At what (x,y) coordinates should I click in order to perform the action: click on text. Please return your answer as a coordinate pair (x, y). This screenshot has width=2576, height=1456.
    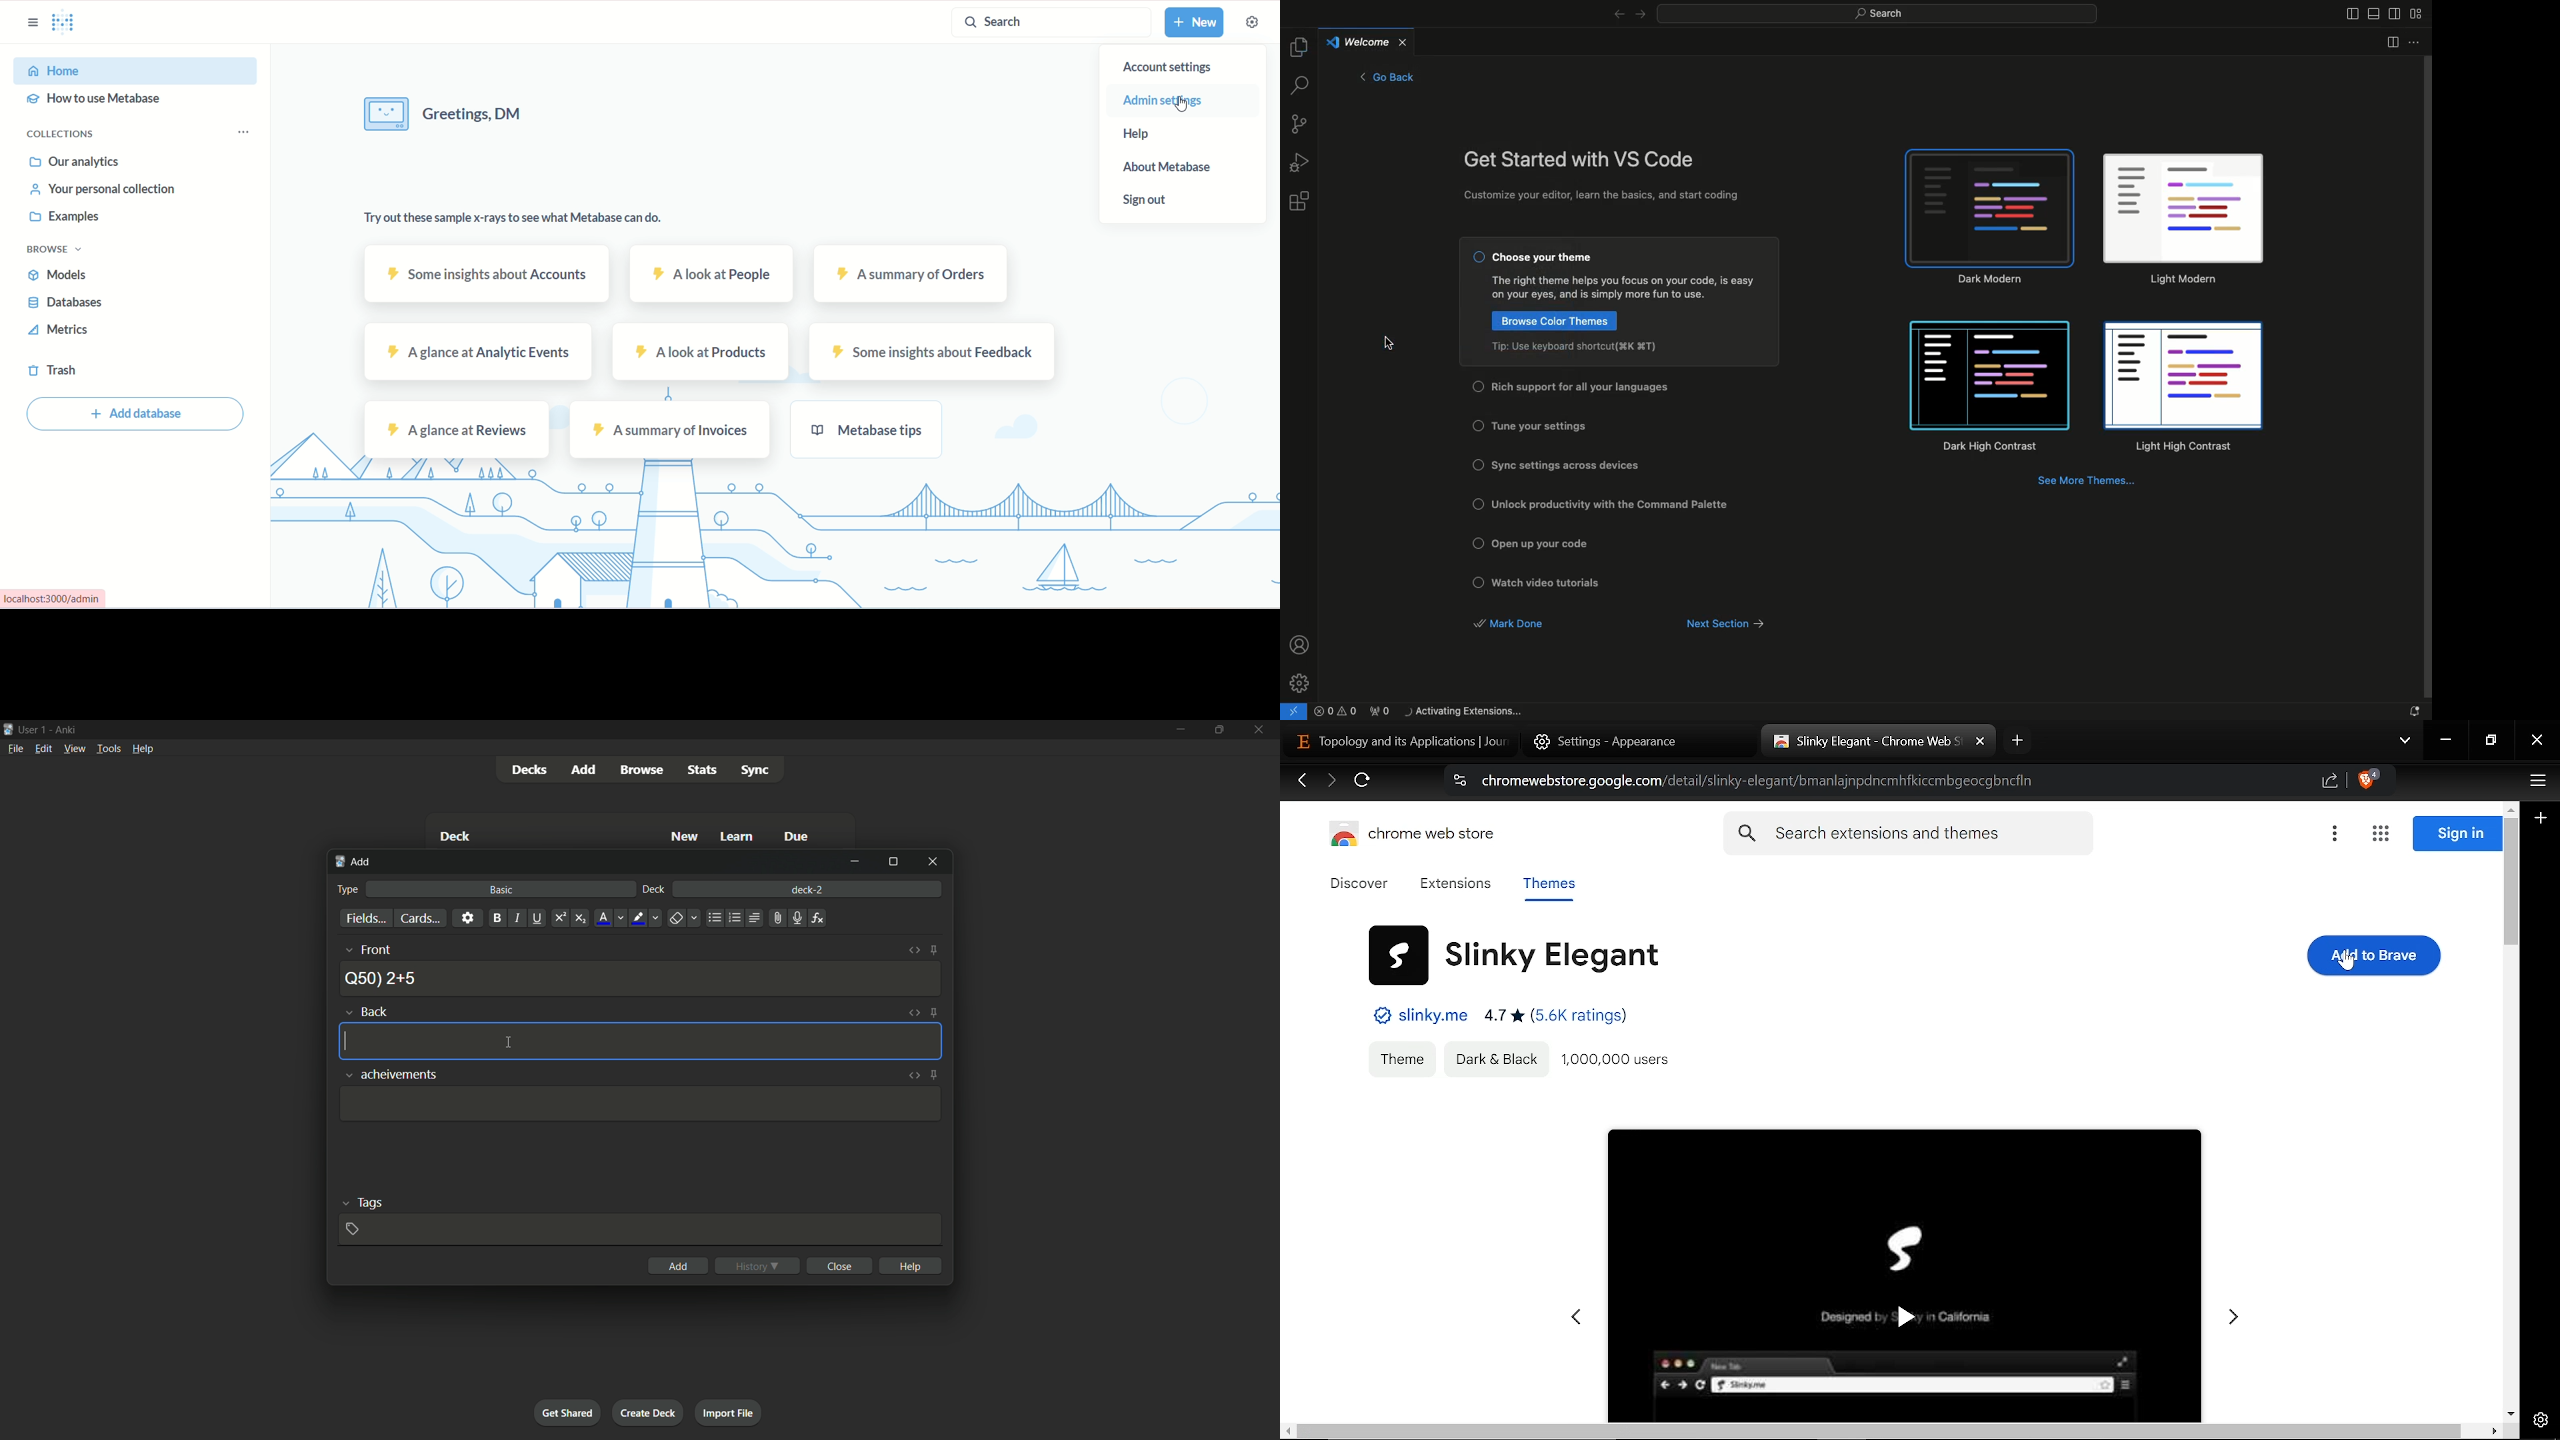
    Looking at the image, I should click on (447, 117).